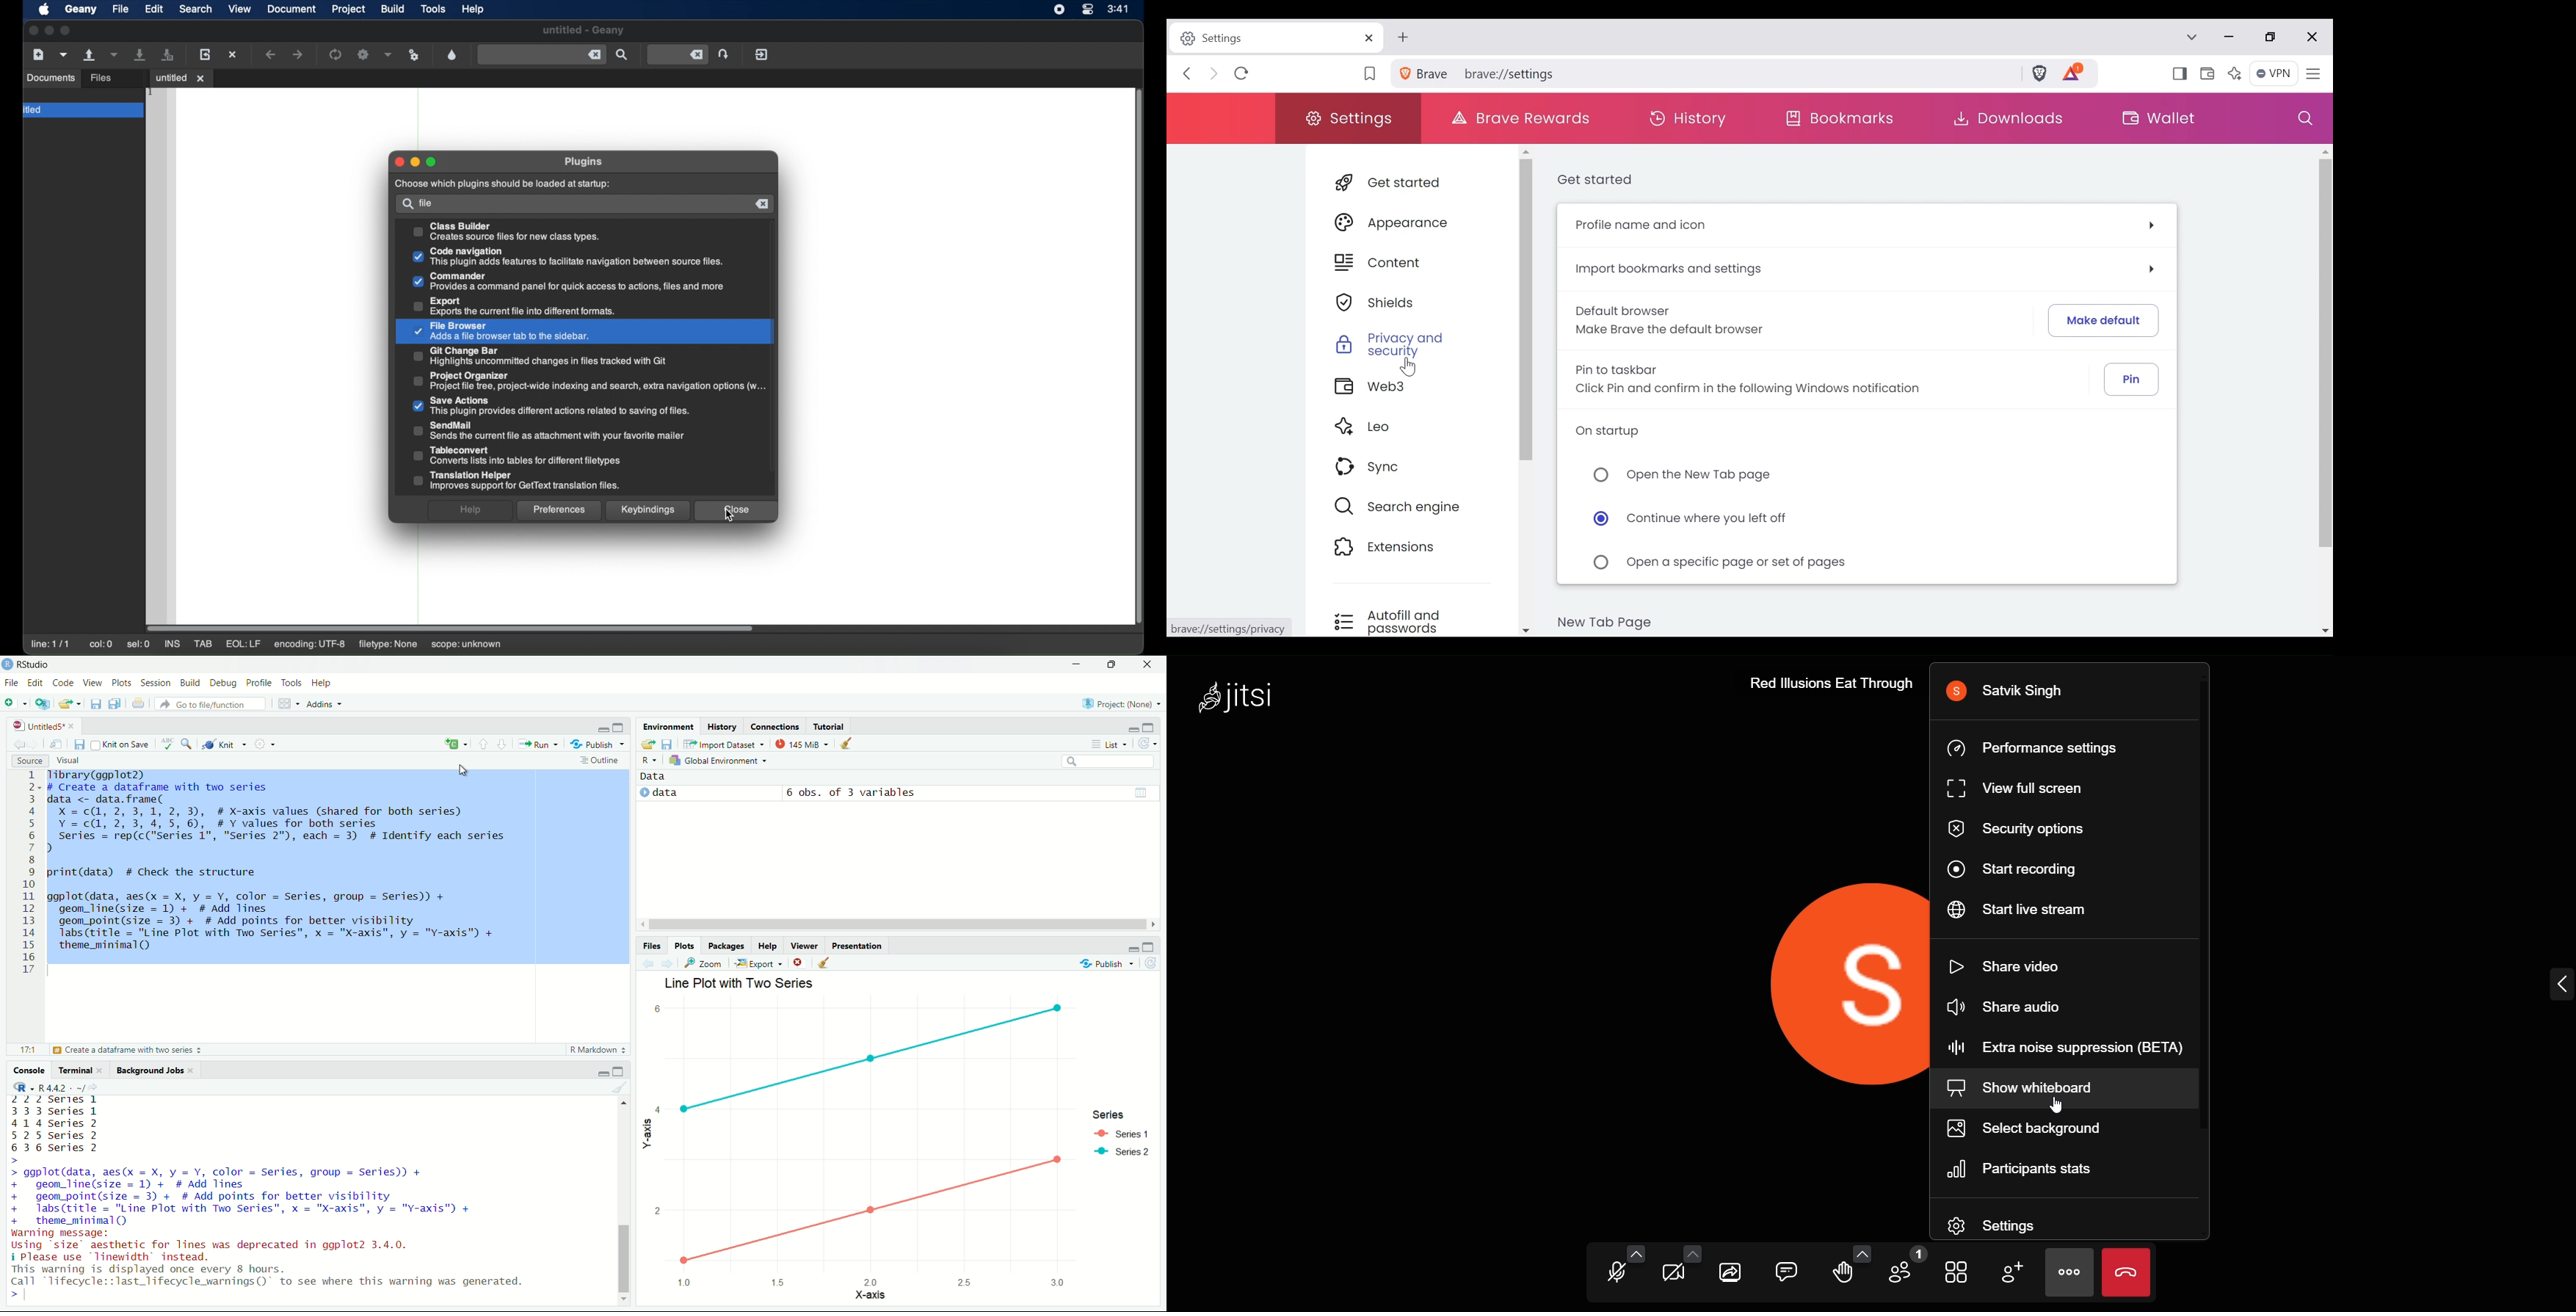 Image resolution: width=2576 pixels, height=1316 pixels. What do you see at coordinates (9, 1294) in the screenshot?
I see `>` at bounding box center [9, 1294].